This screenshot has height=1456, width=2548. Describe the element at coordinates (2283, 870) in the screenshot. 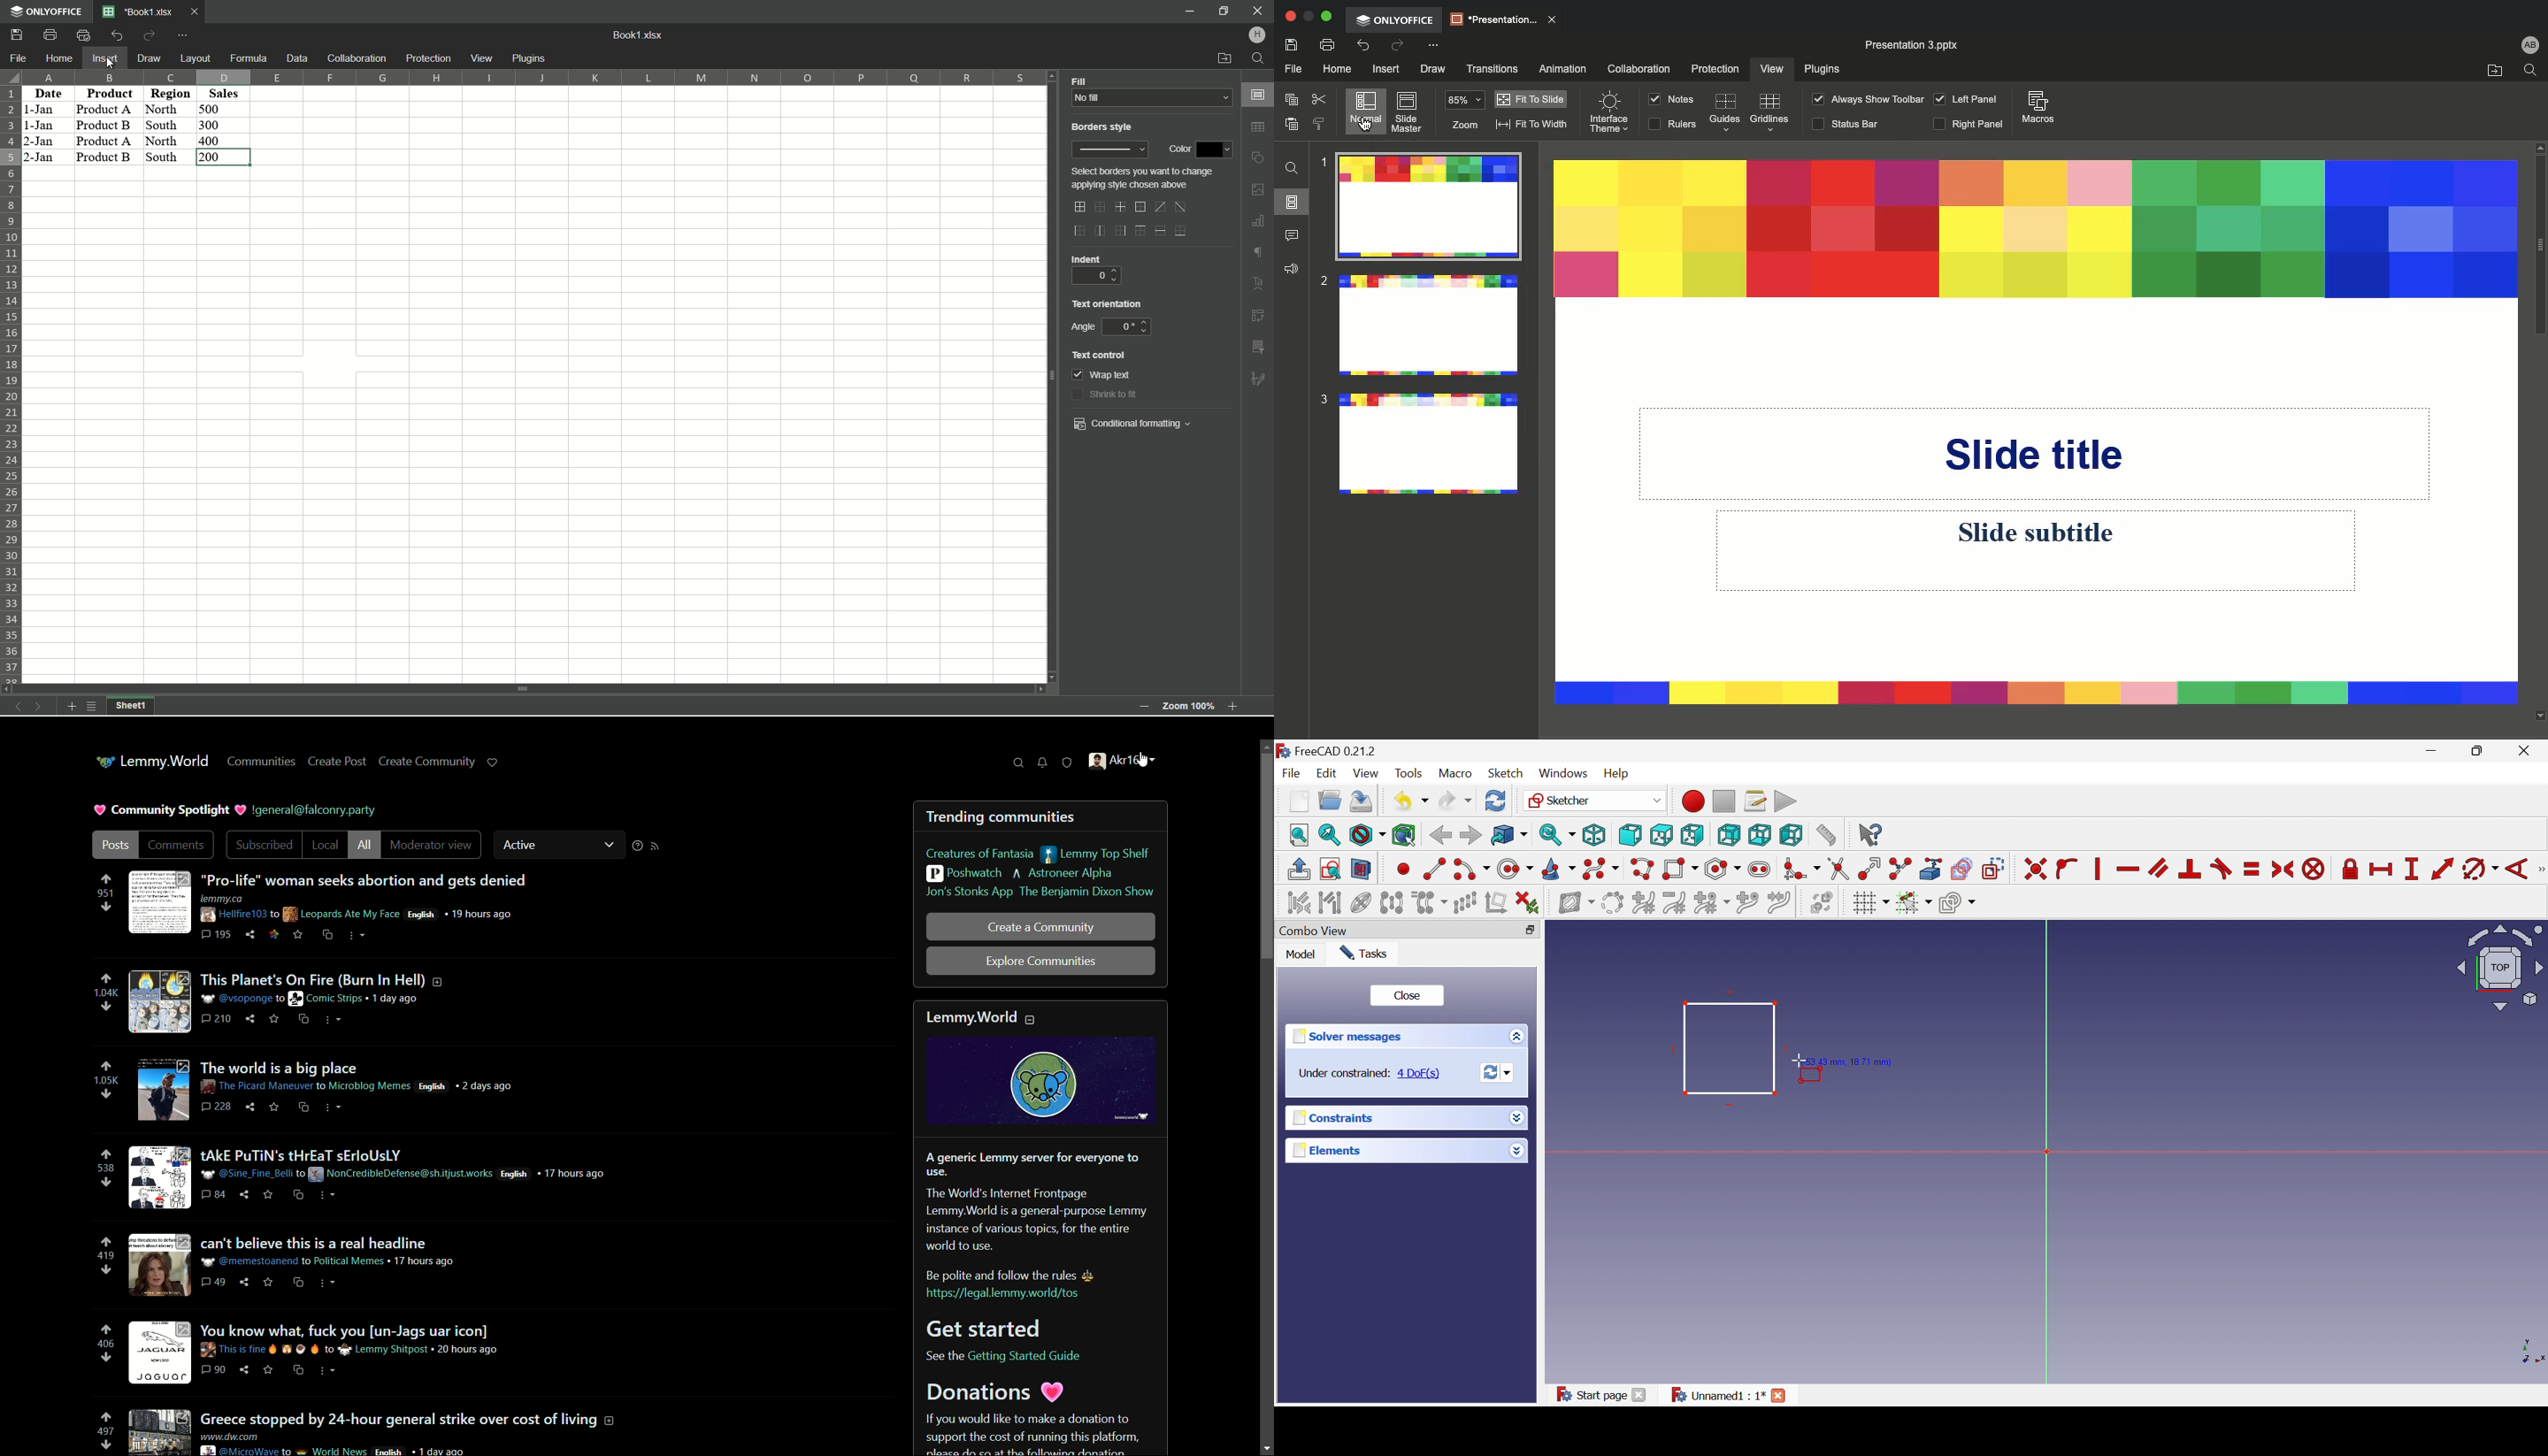

I see `Constrain symmertical` at that location.